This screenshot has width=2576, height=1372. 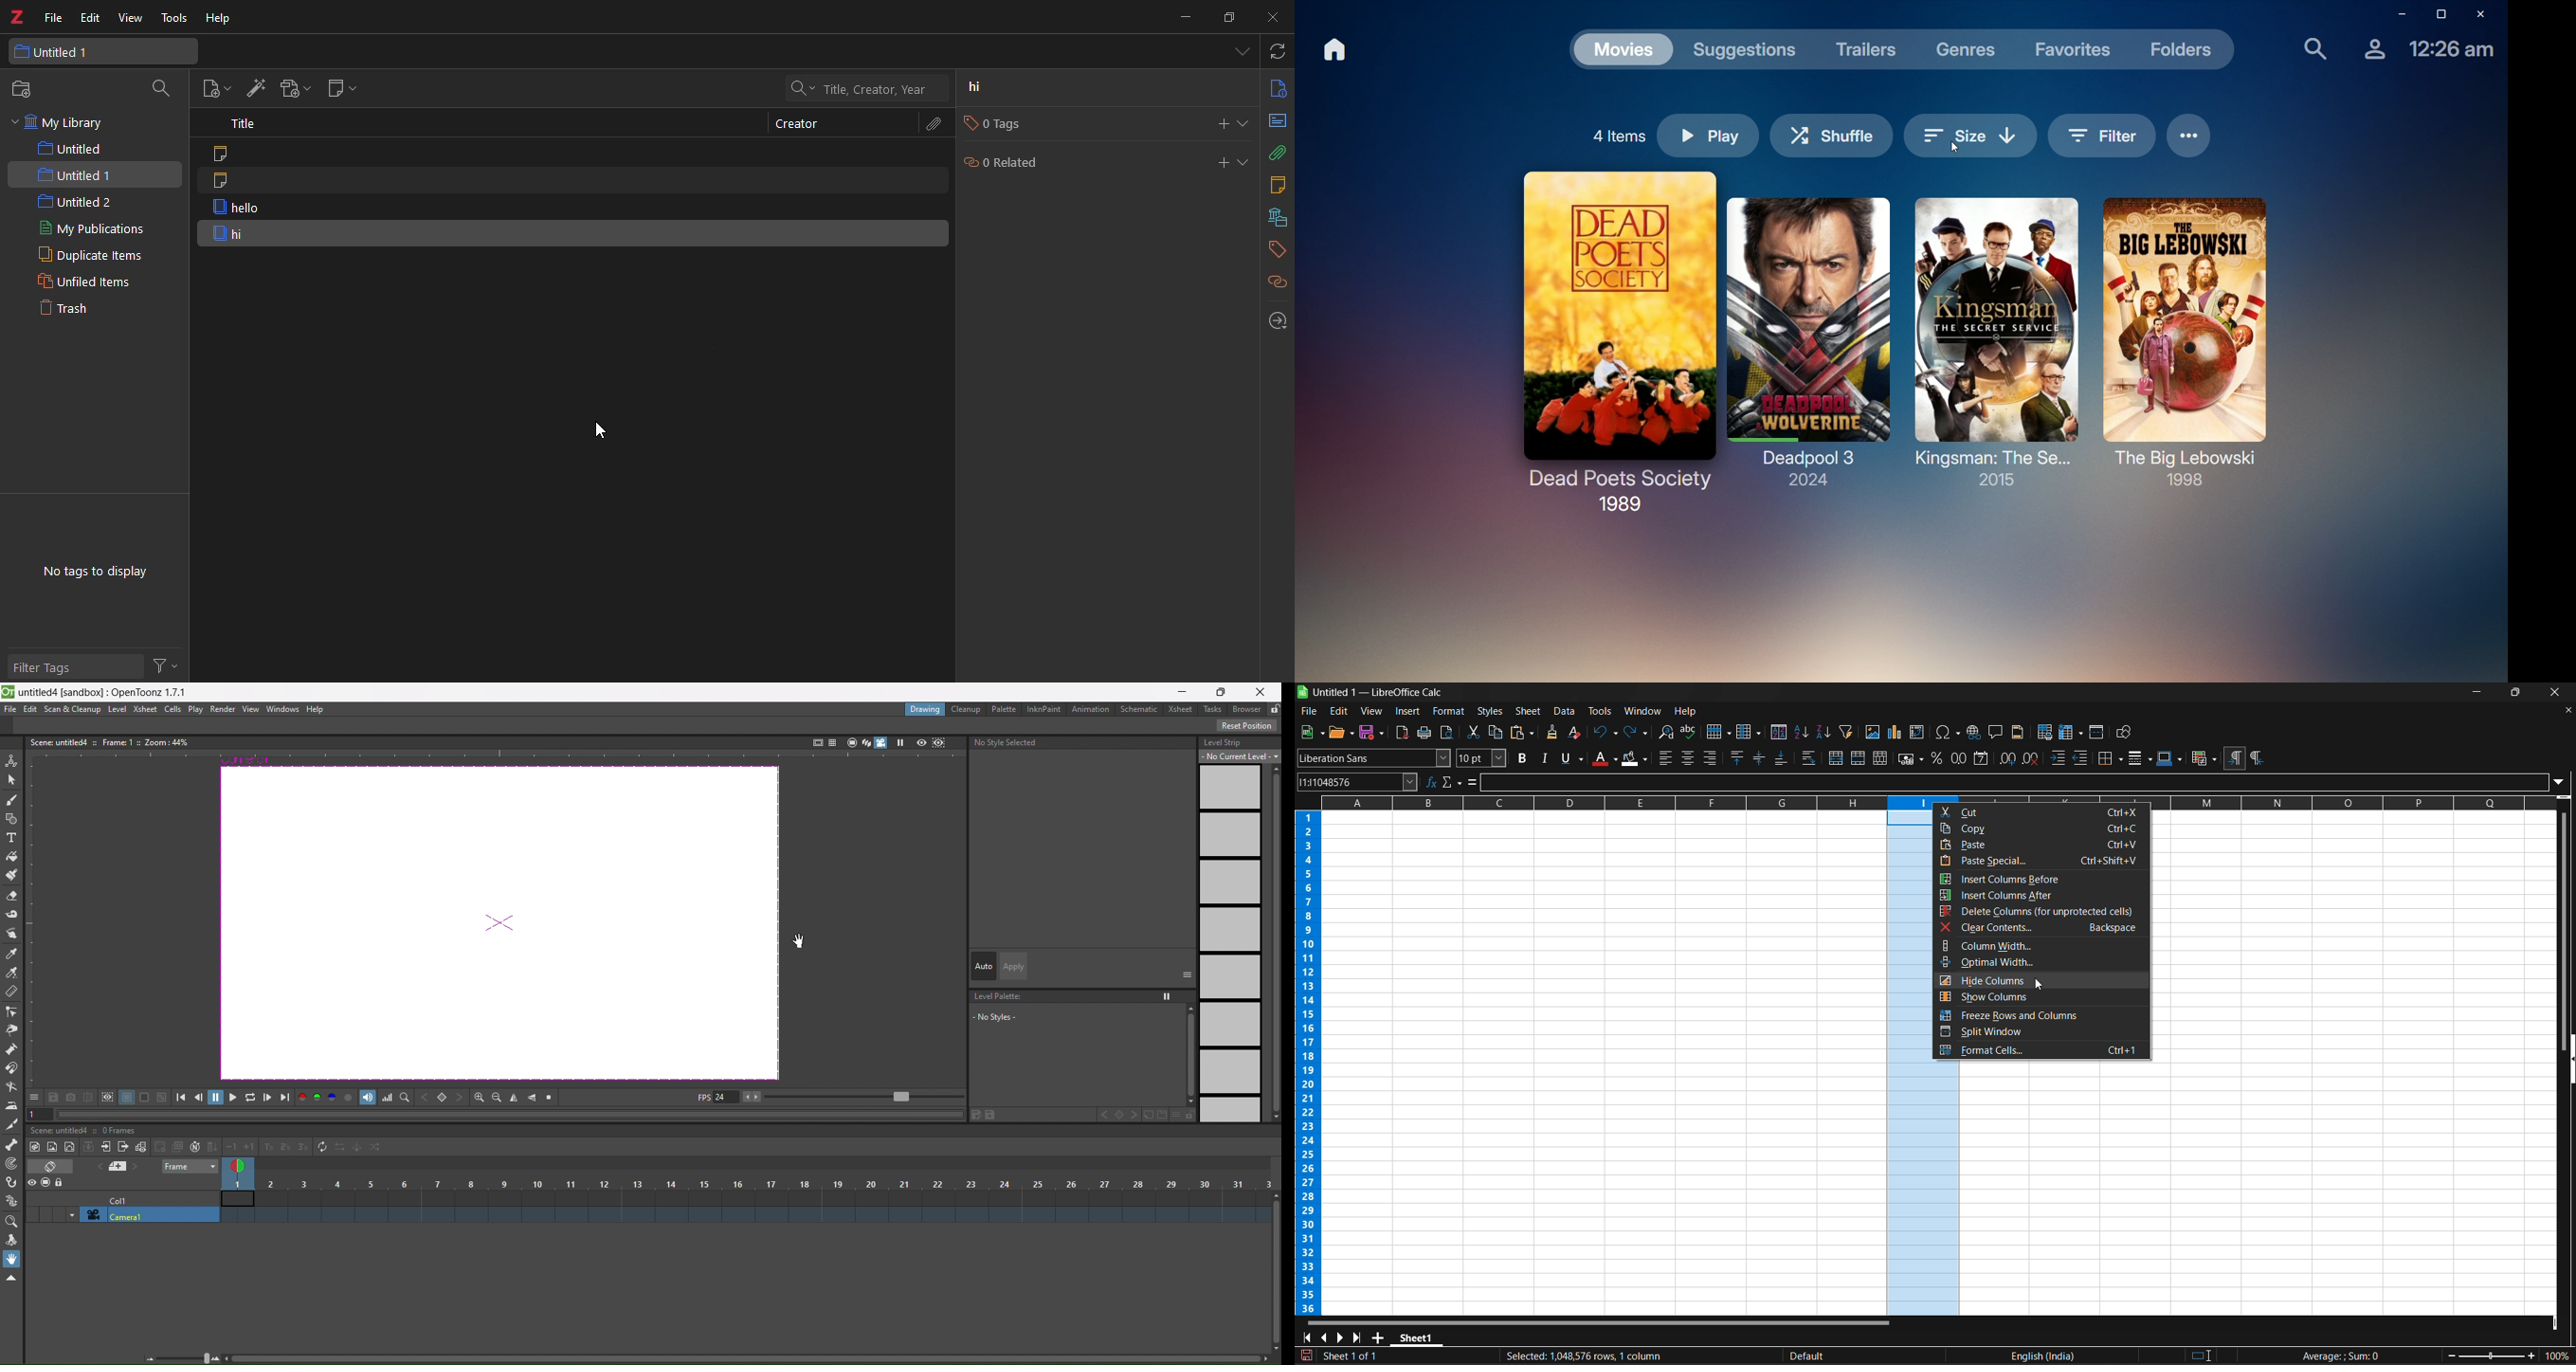 What do you see at coordinates (2569, 710) in the screenshot?
I see `close document` at bounding box center [2569, 710].